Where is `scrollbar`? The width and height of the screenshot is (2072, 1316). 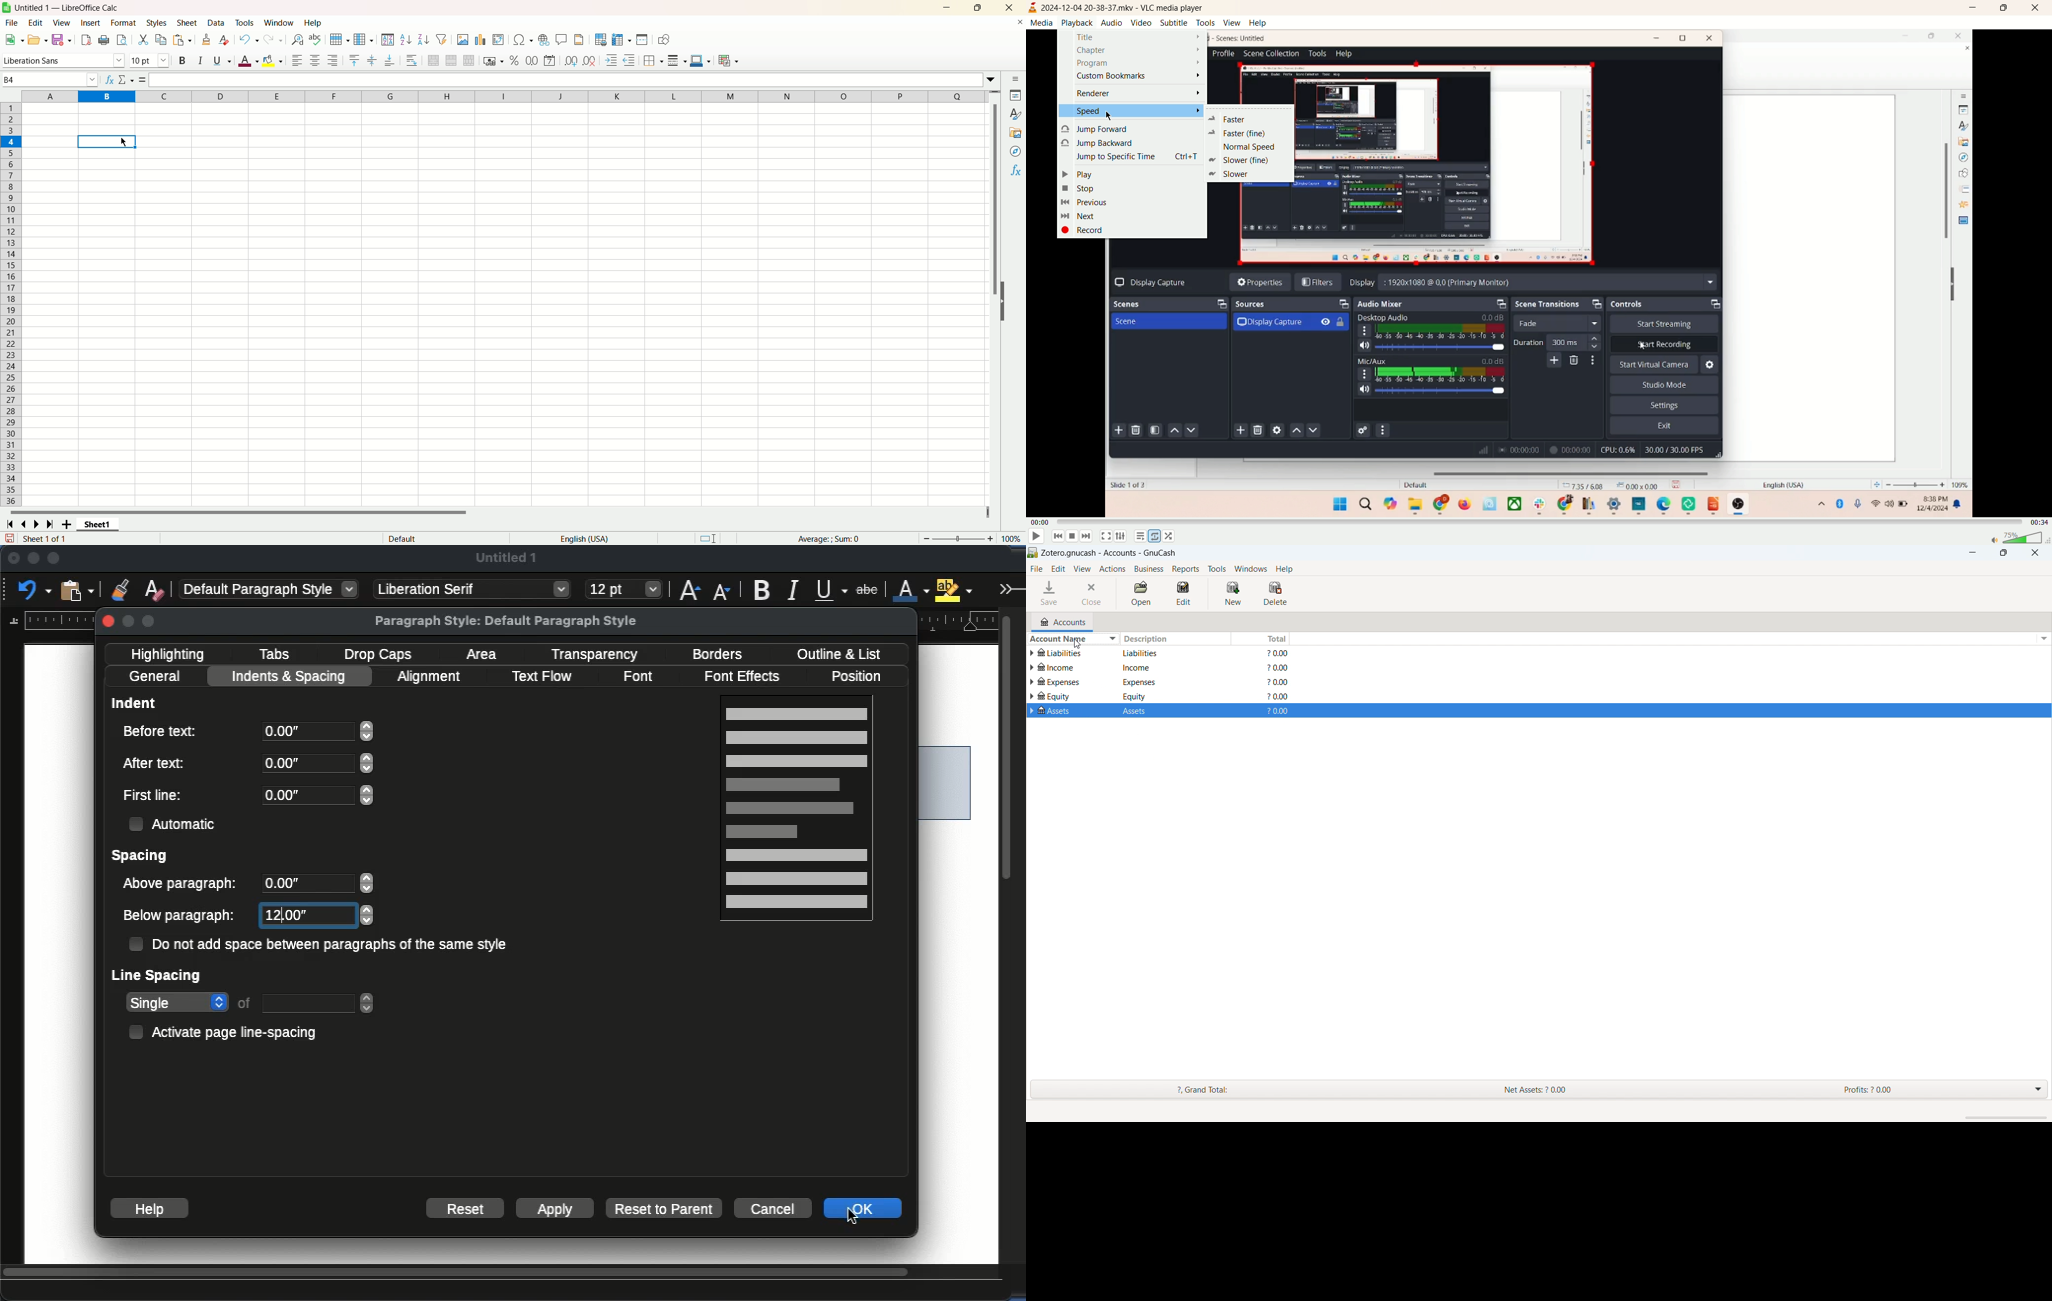
scrollbar is located at coordinates (2006, 1118).